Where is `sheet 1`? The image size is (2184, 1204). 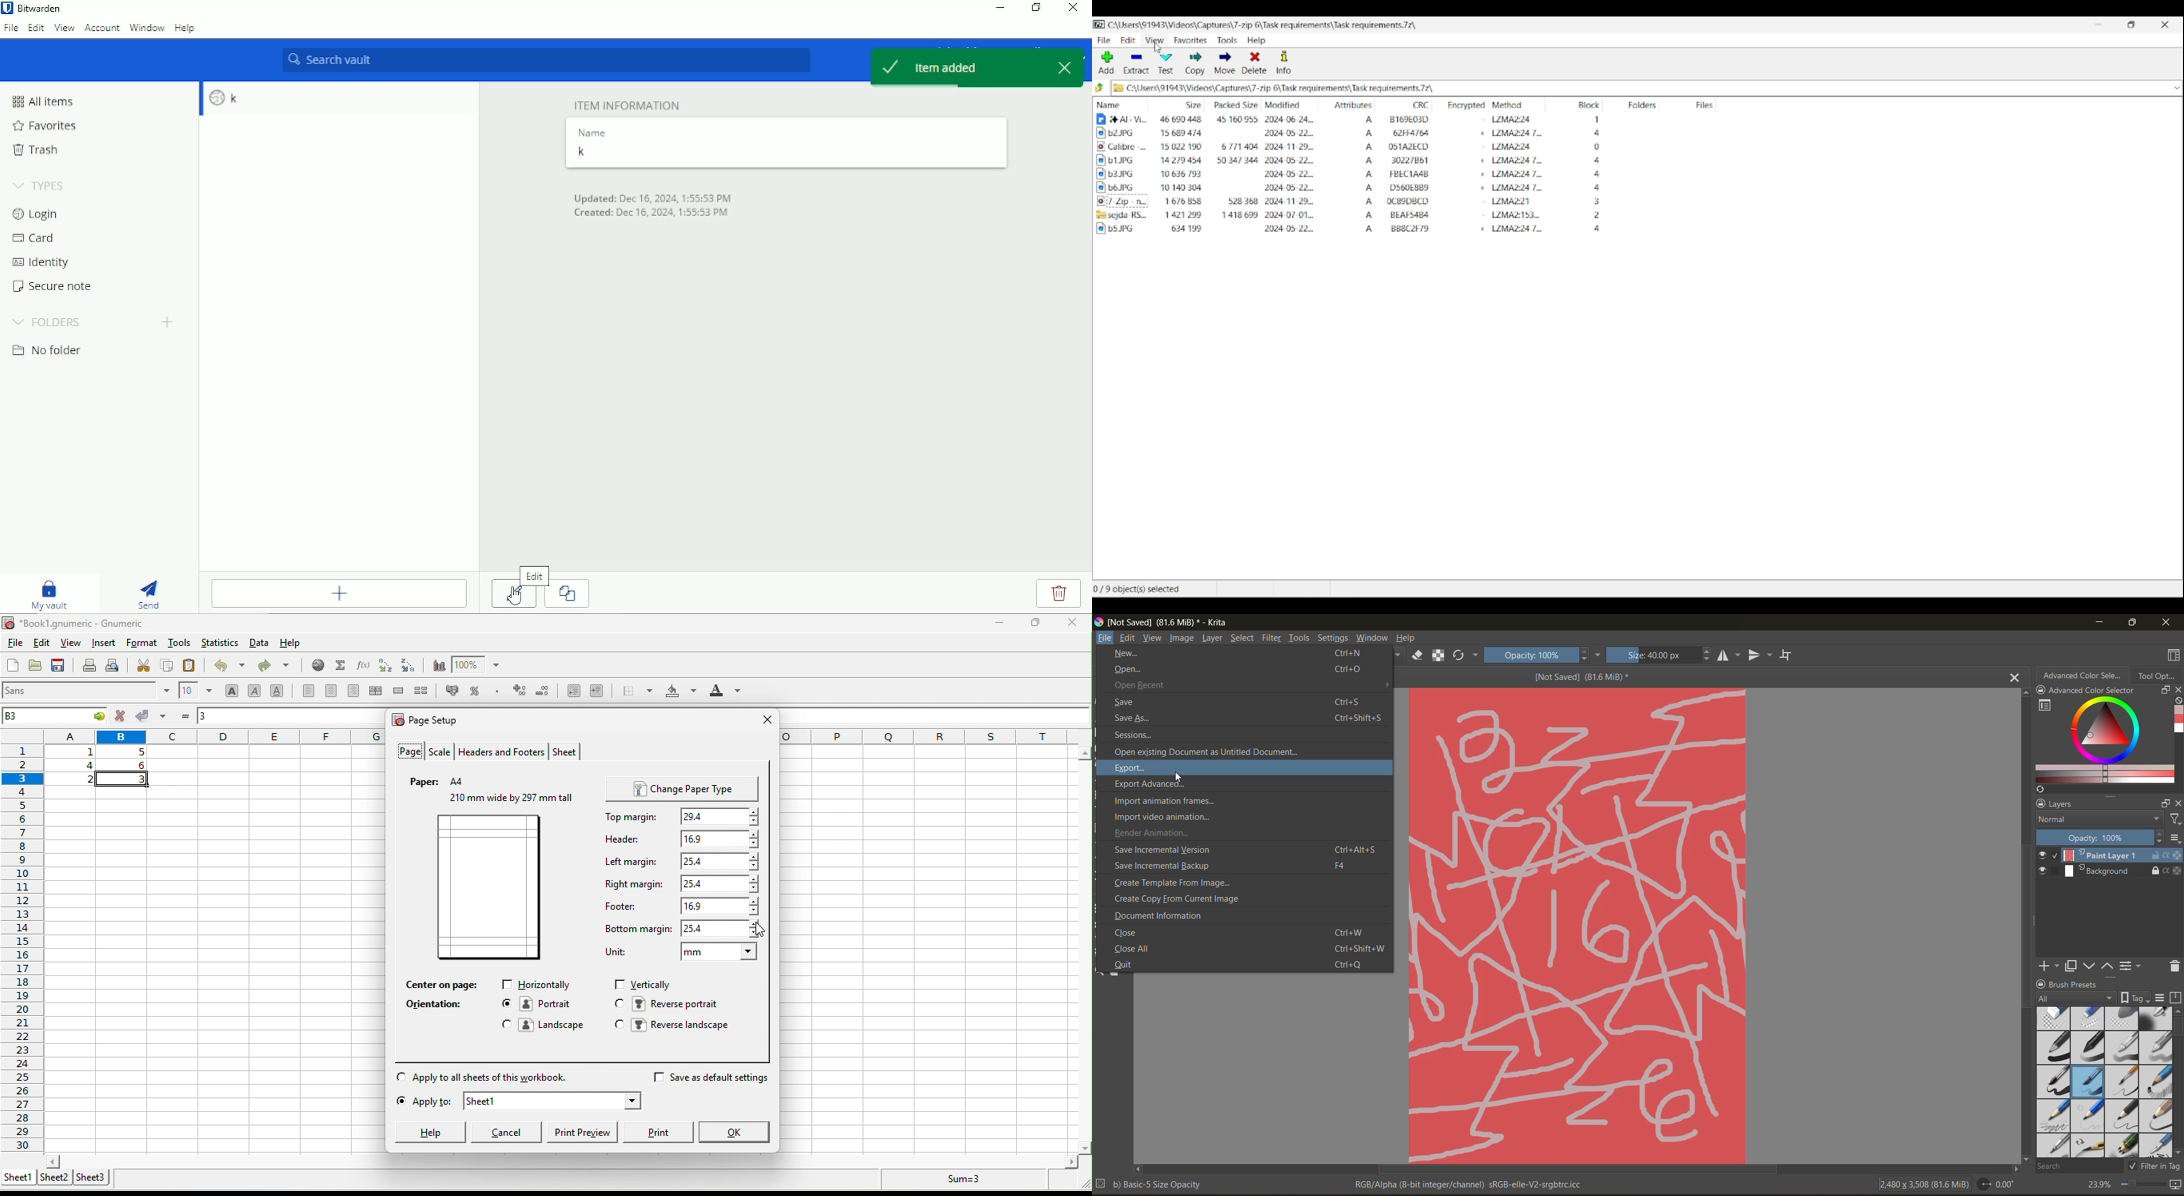 sheet 1 is located at coordinates (18, 1176).